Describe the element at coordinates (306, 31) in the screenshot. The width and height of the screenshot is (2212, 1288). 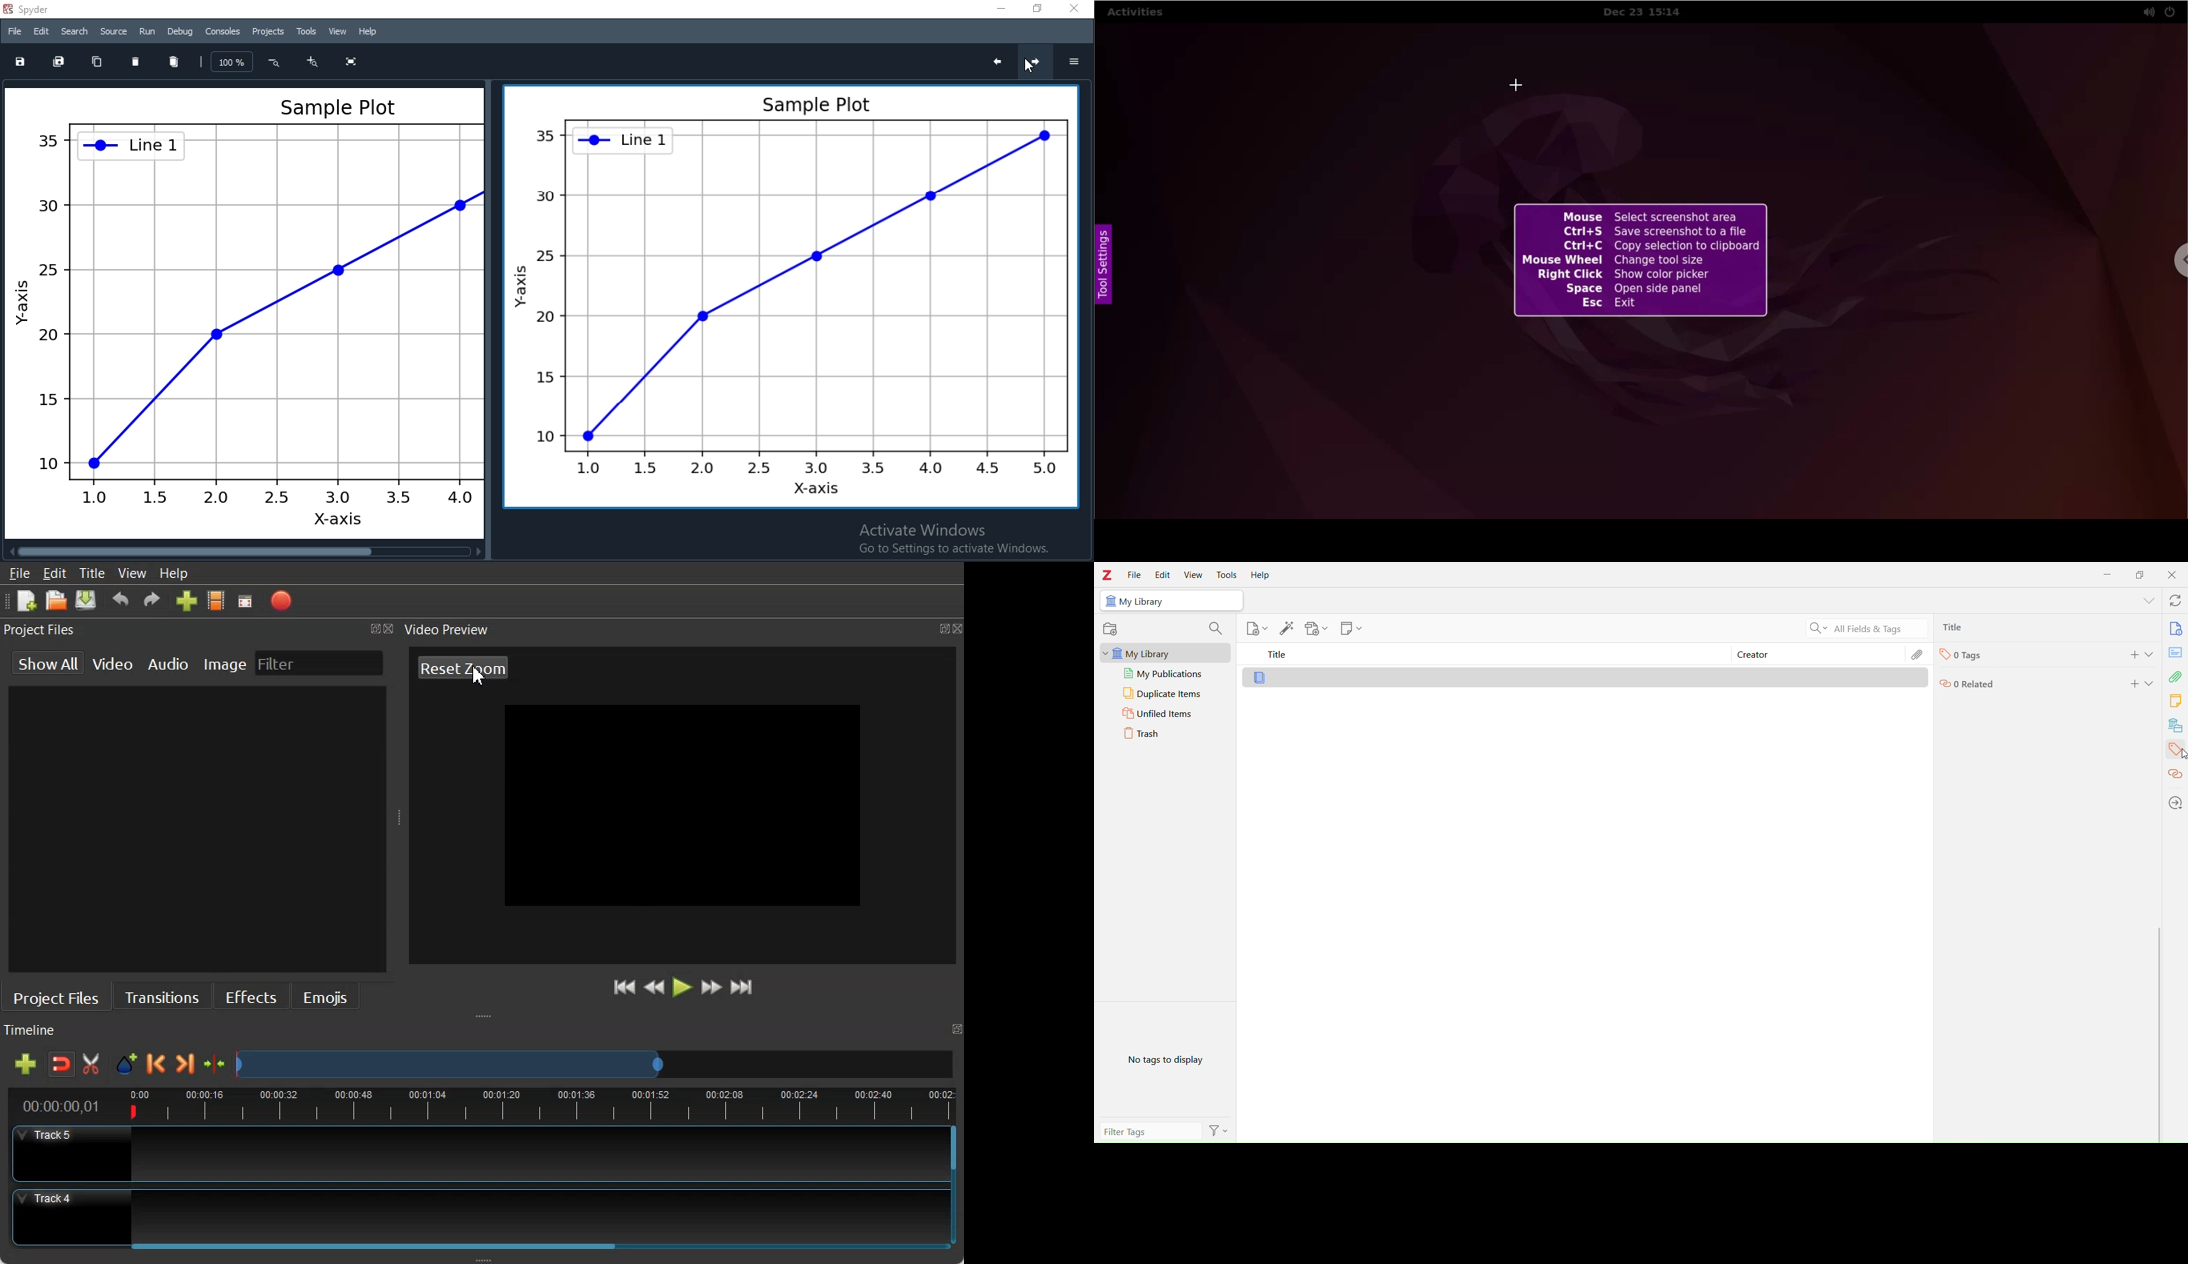
I see `Tools` at that location.